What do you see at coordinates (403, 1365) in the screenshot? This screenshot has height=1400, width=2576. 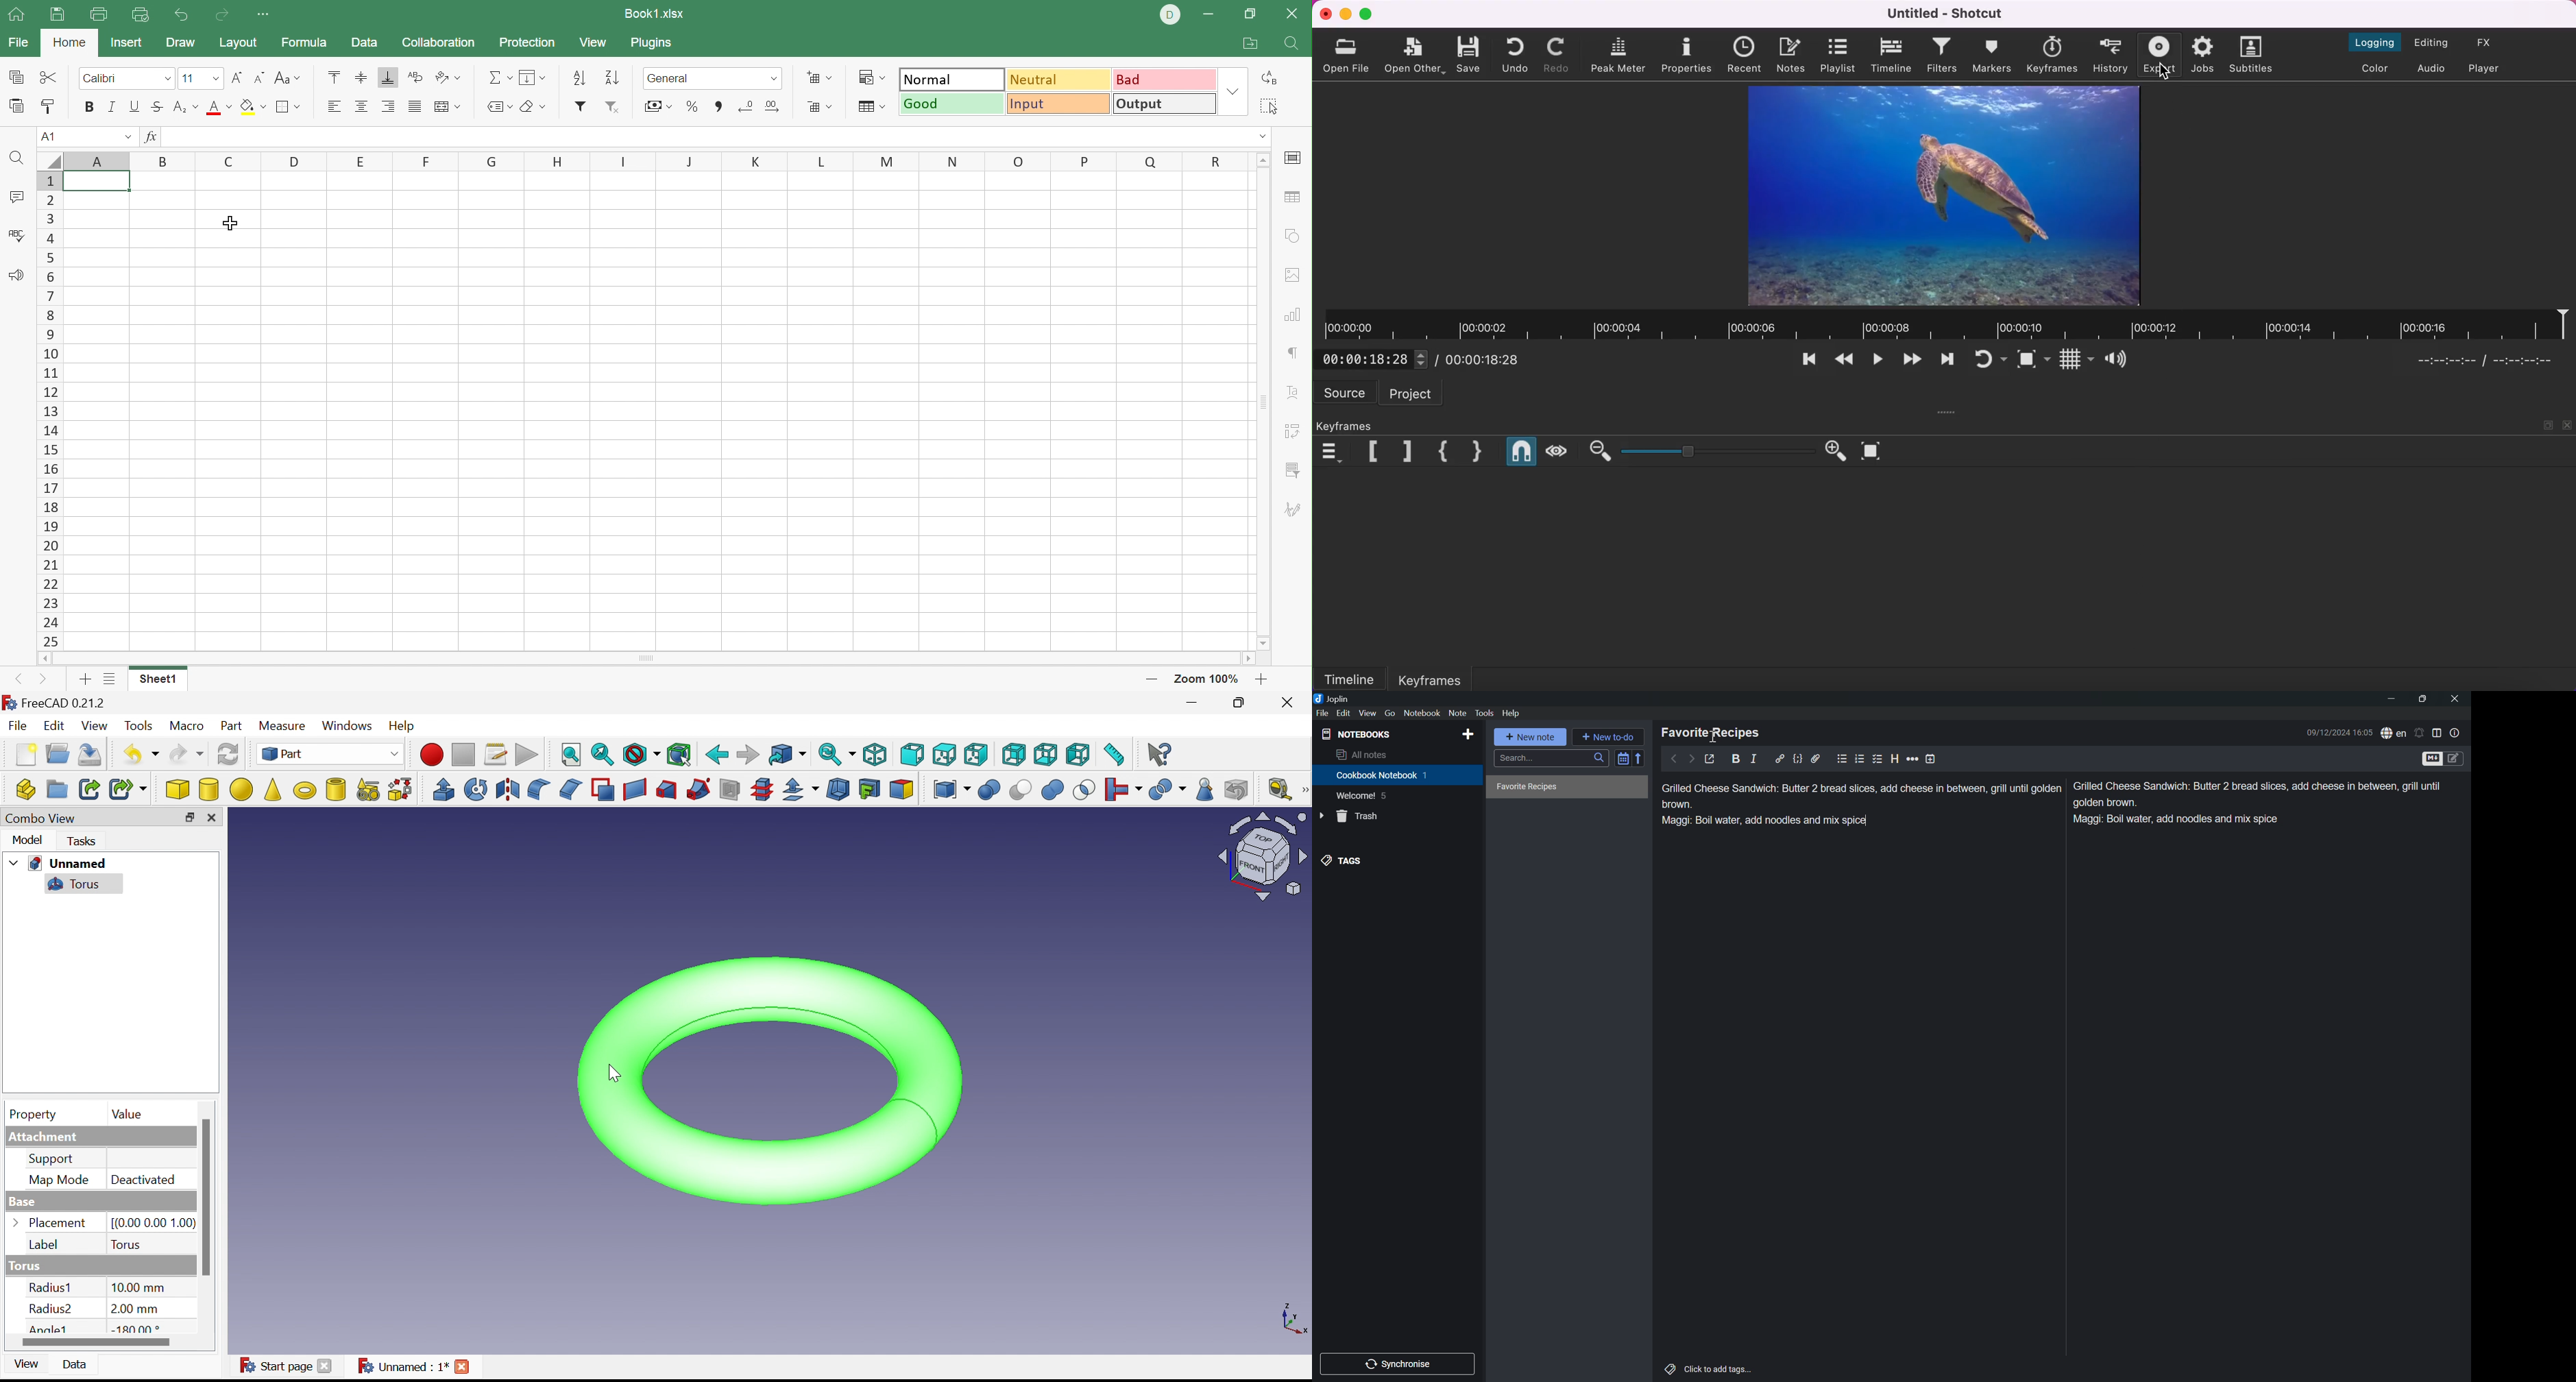 I see `Unnamed : 1*` at bounding box center [403, 1365].